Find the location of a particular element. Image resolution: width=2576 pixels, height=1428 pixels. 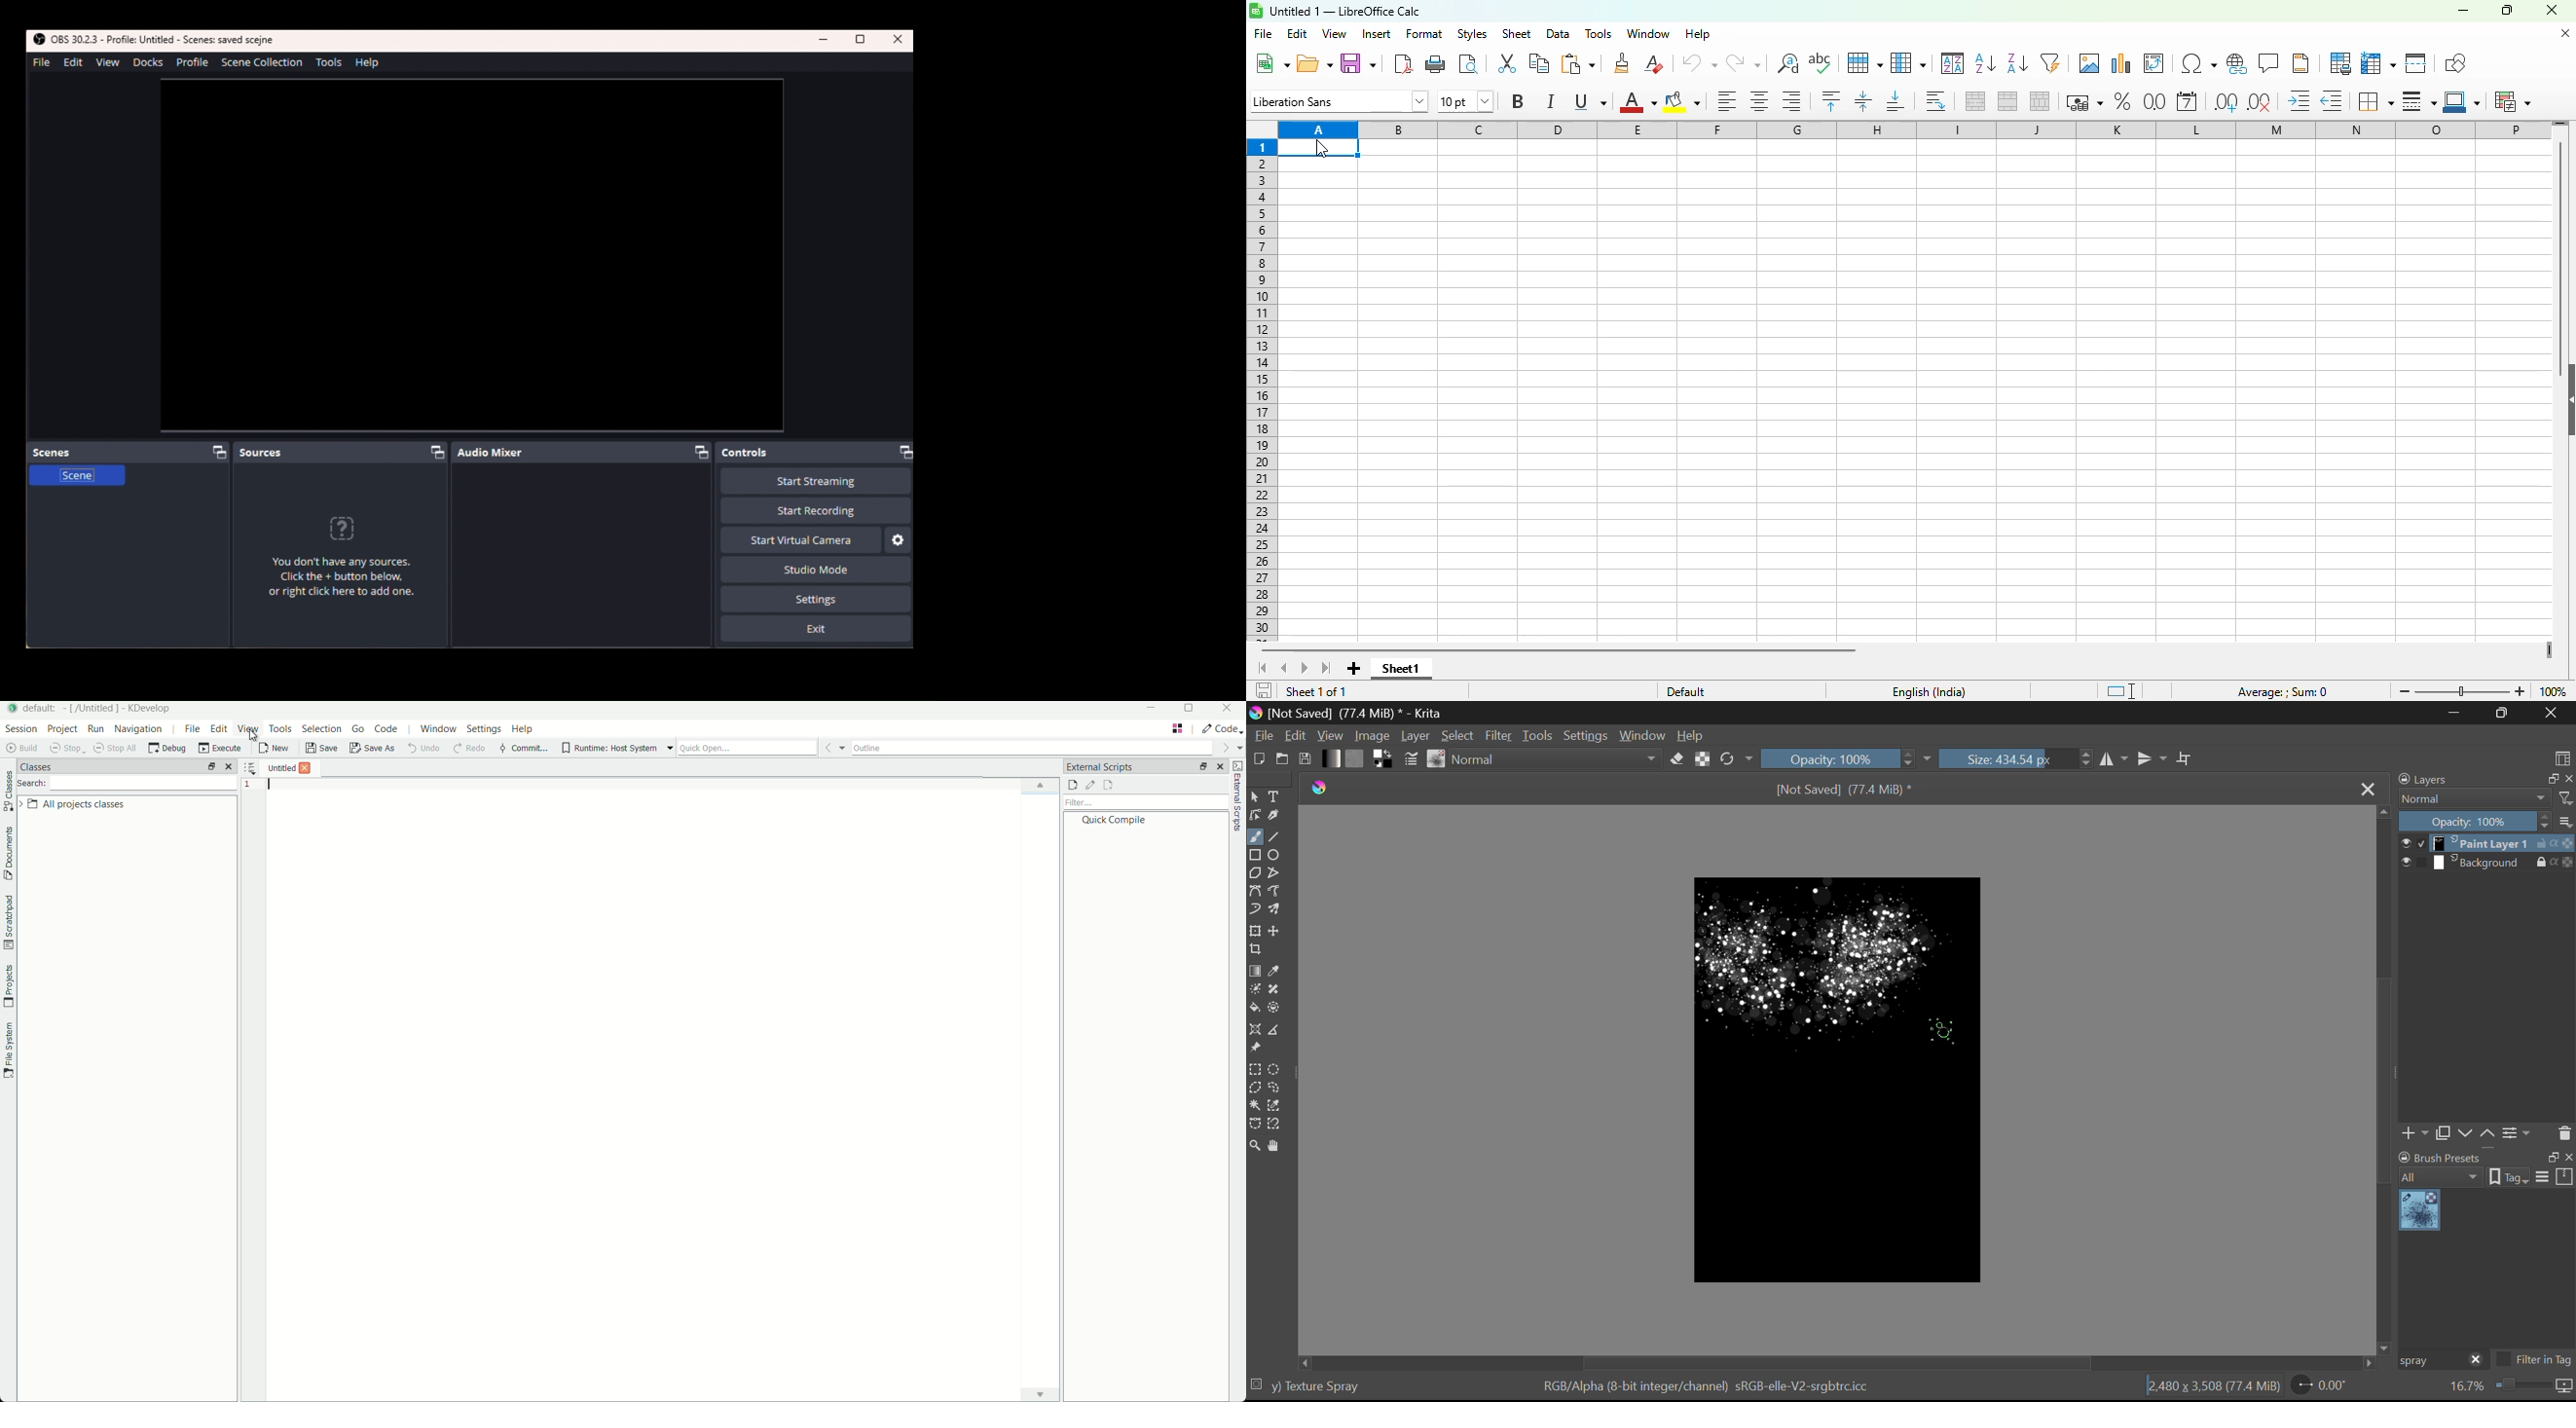

Similar Color Selector is located at coordinates (1277, 1106).